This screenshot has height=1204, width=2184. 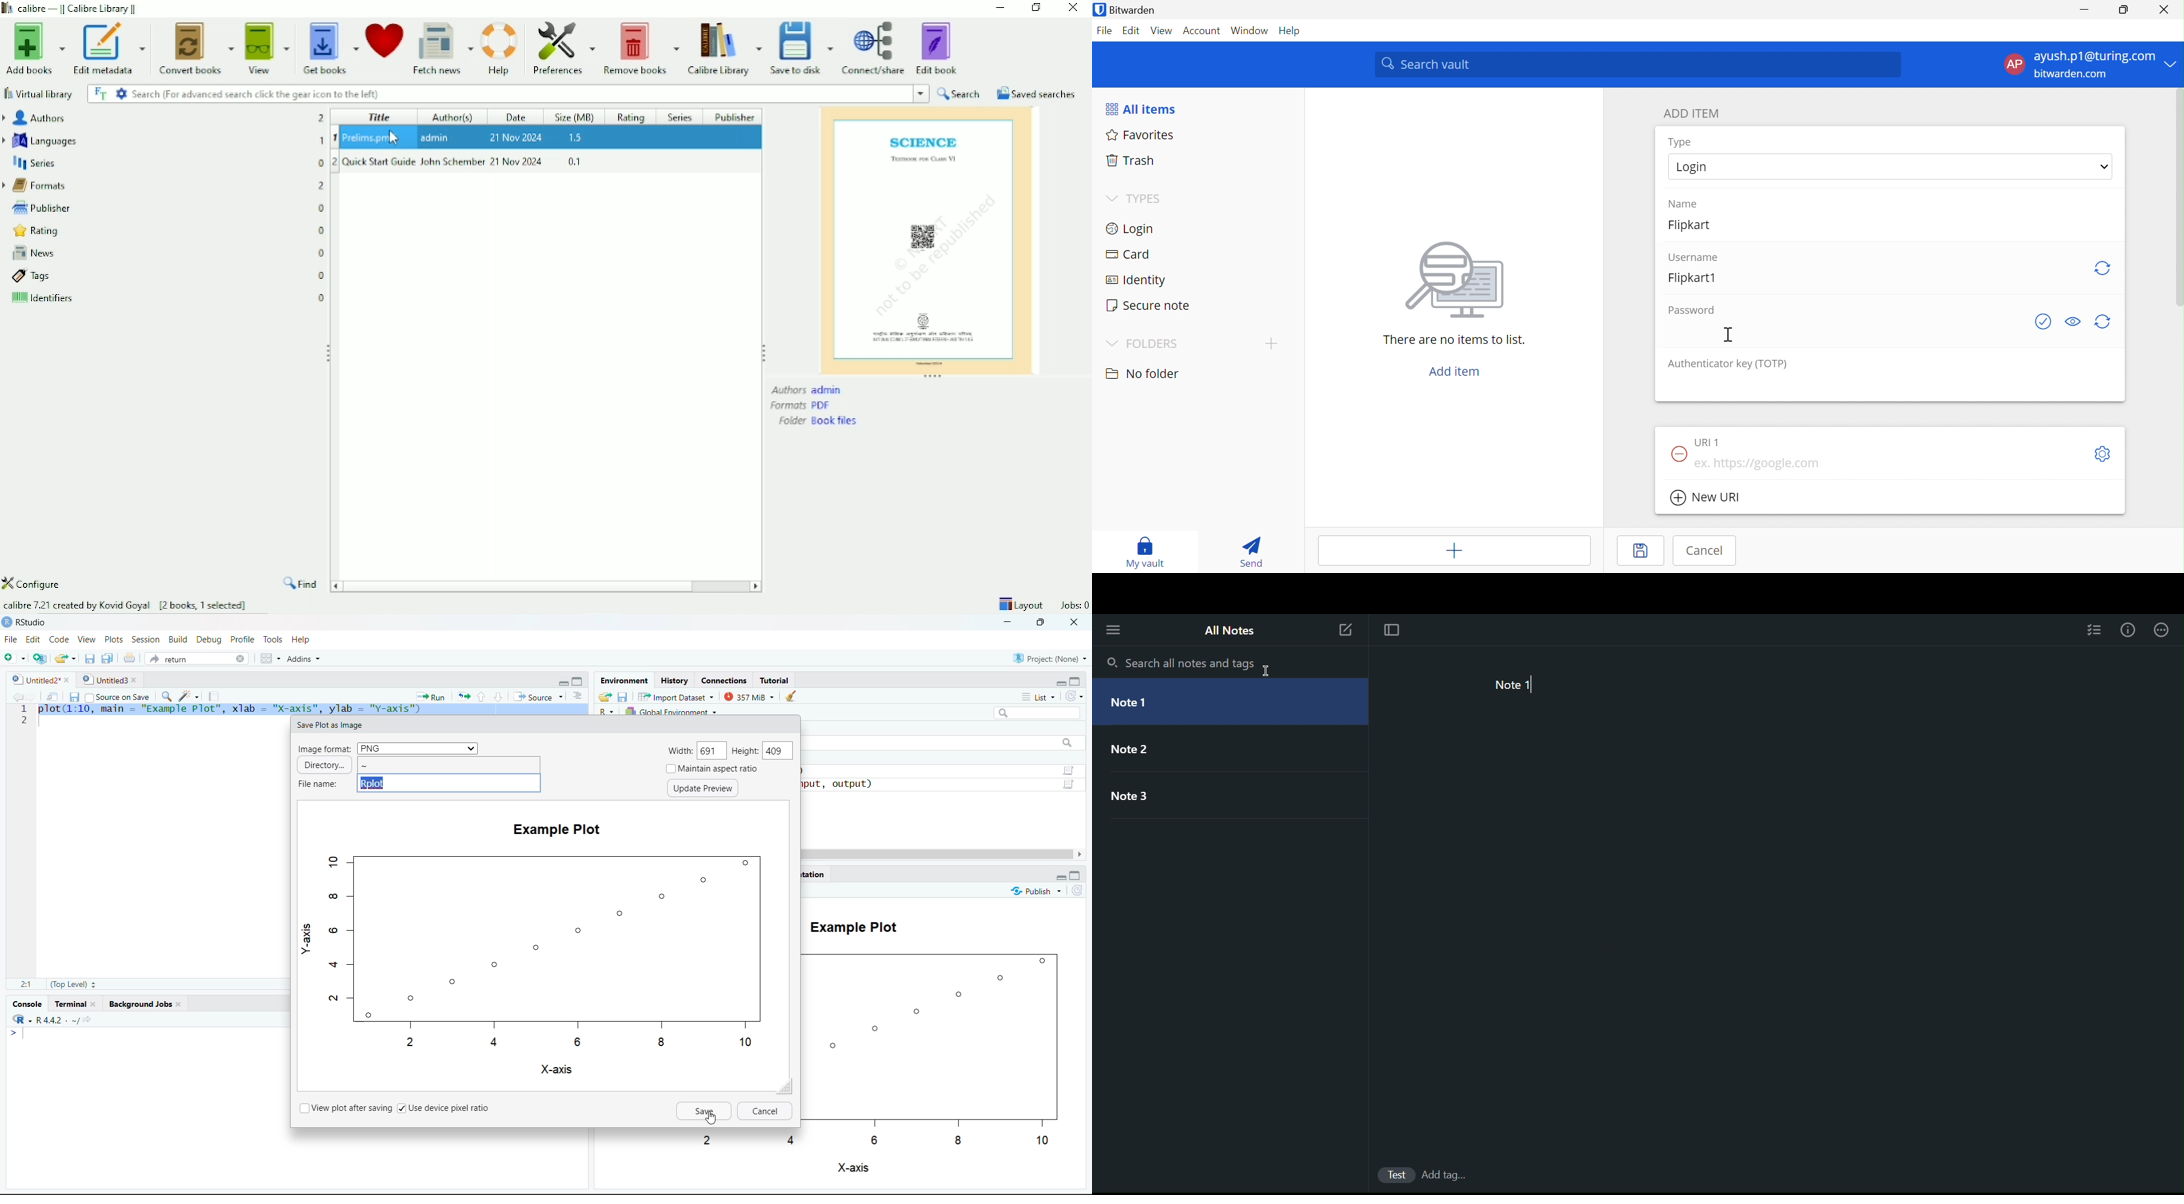 What do you see at coordinates (1693, 168) in the screenshot?
I see `Login` at bounding box center [1693, 168].